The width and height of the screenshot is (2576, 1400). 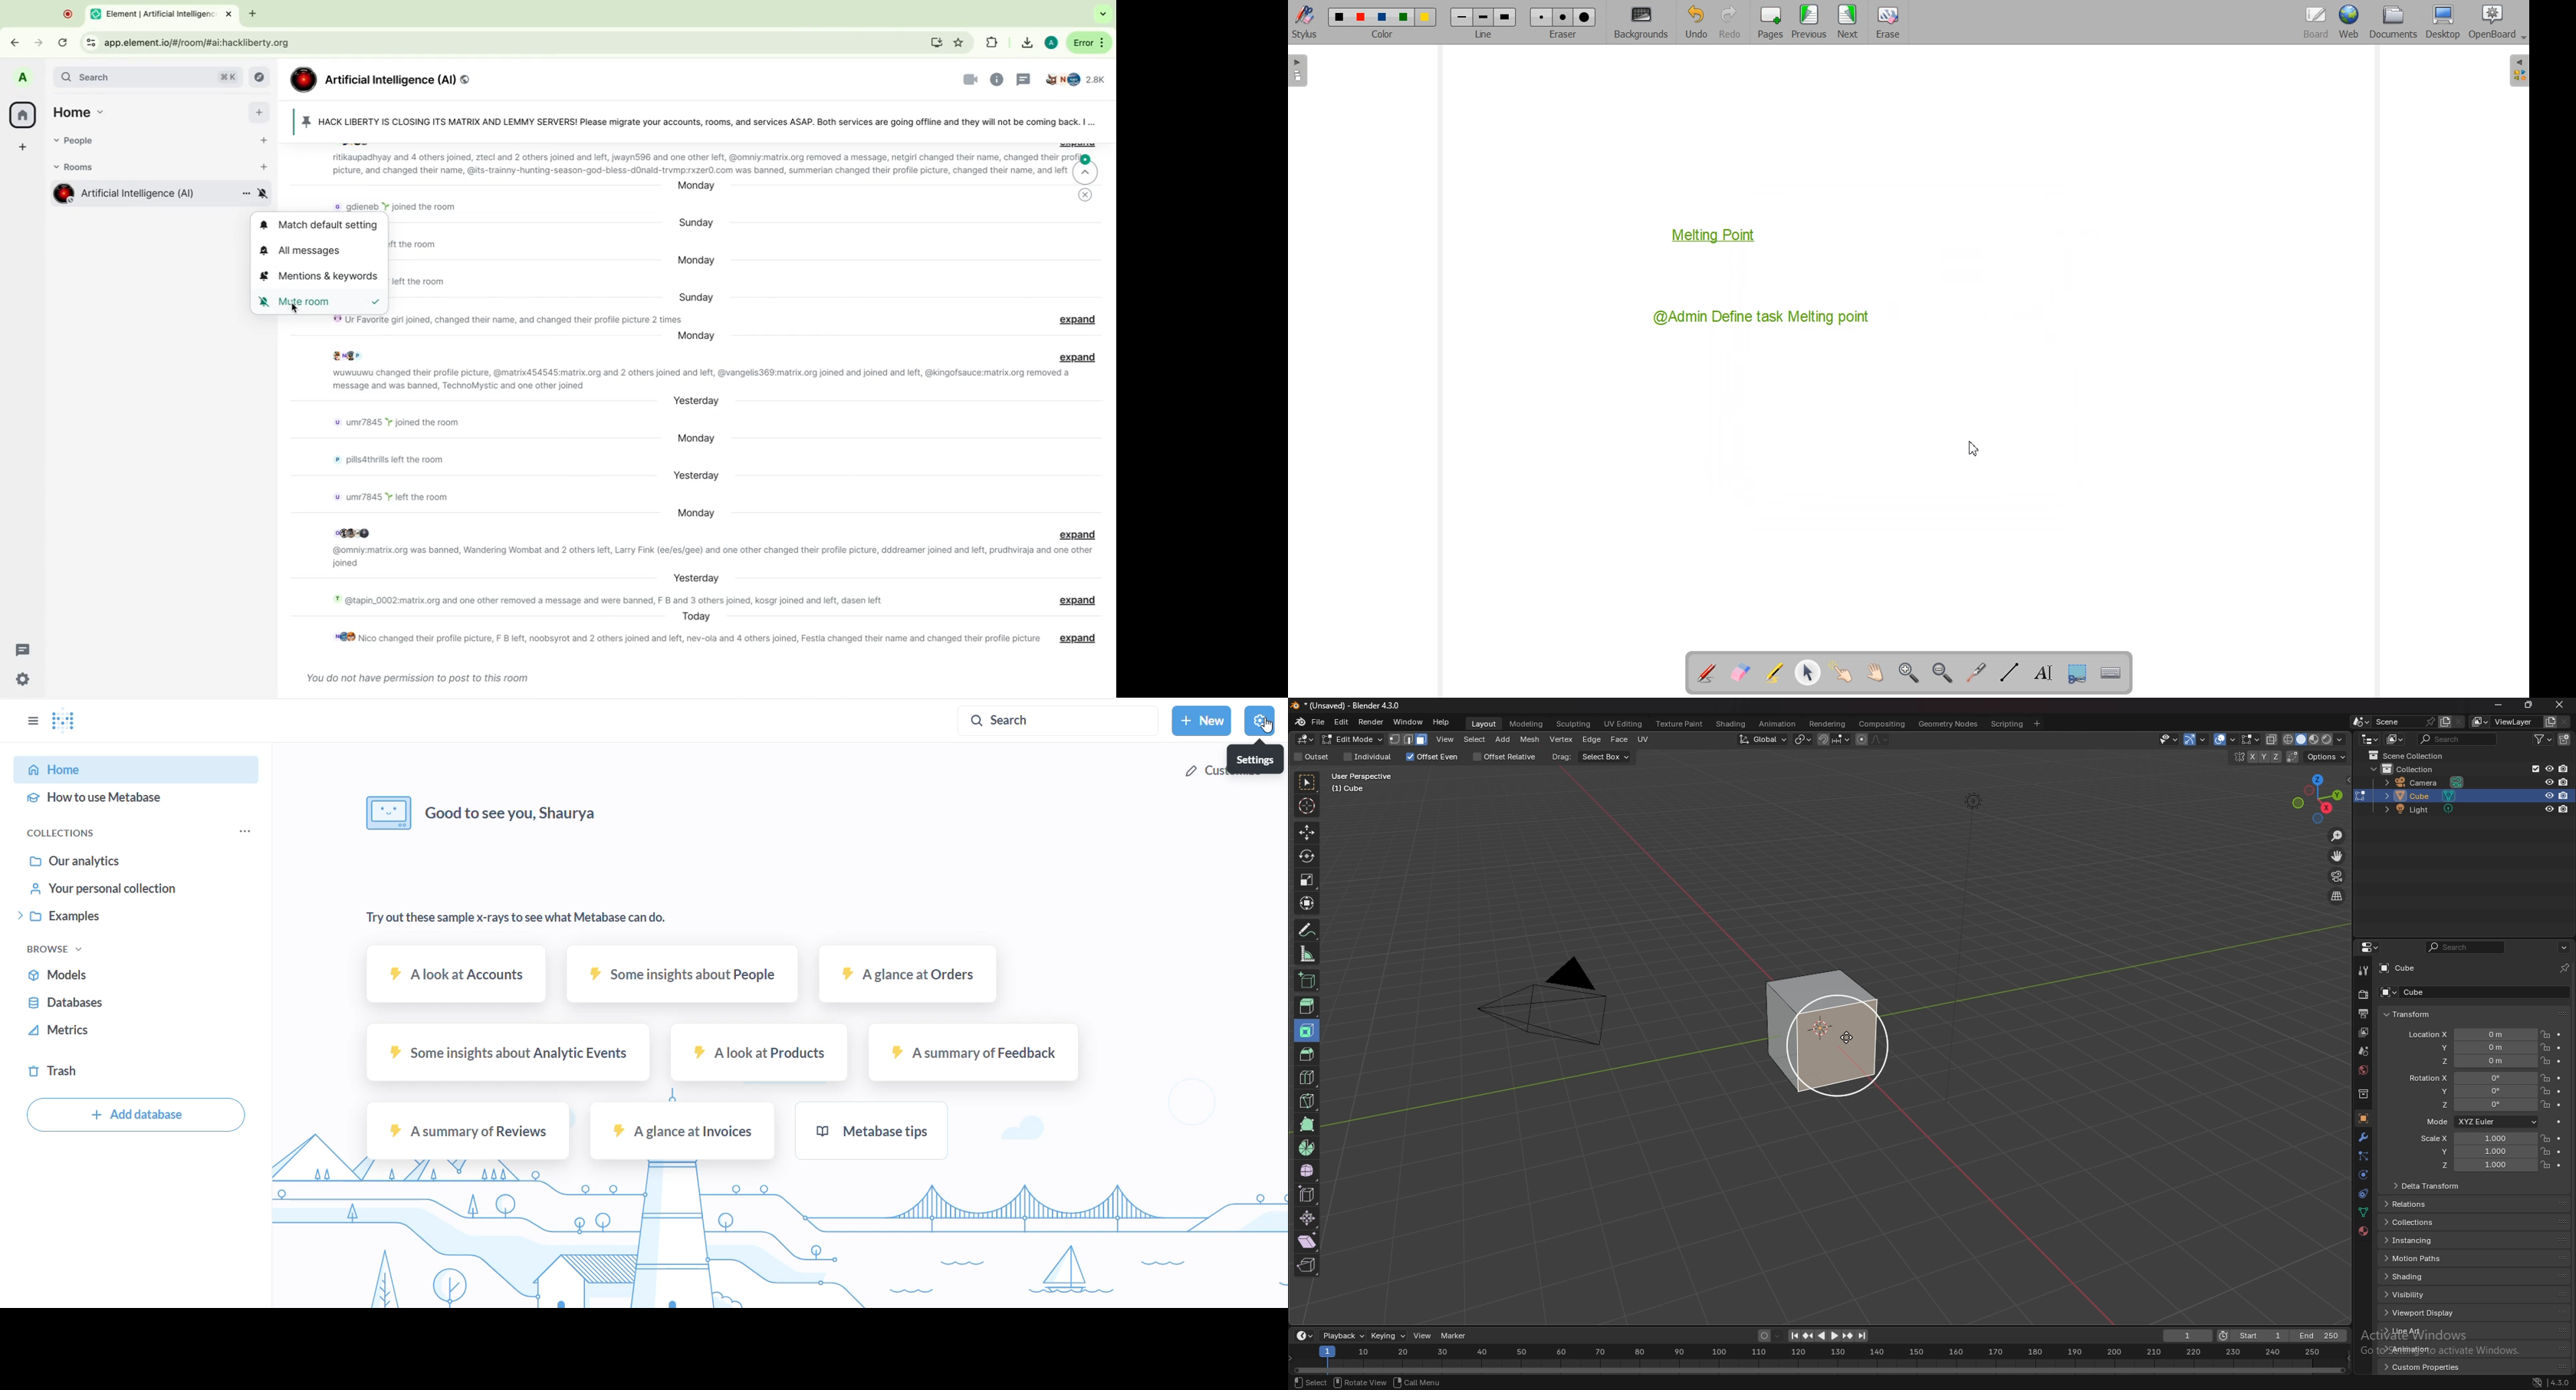 What do you see at coordinates (210, 43) in the screenshot?
I see `url` at bounding box center [210, 43].